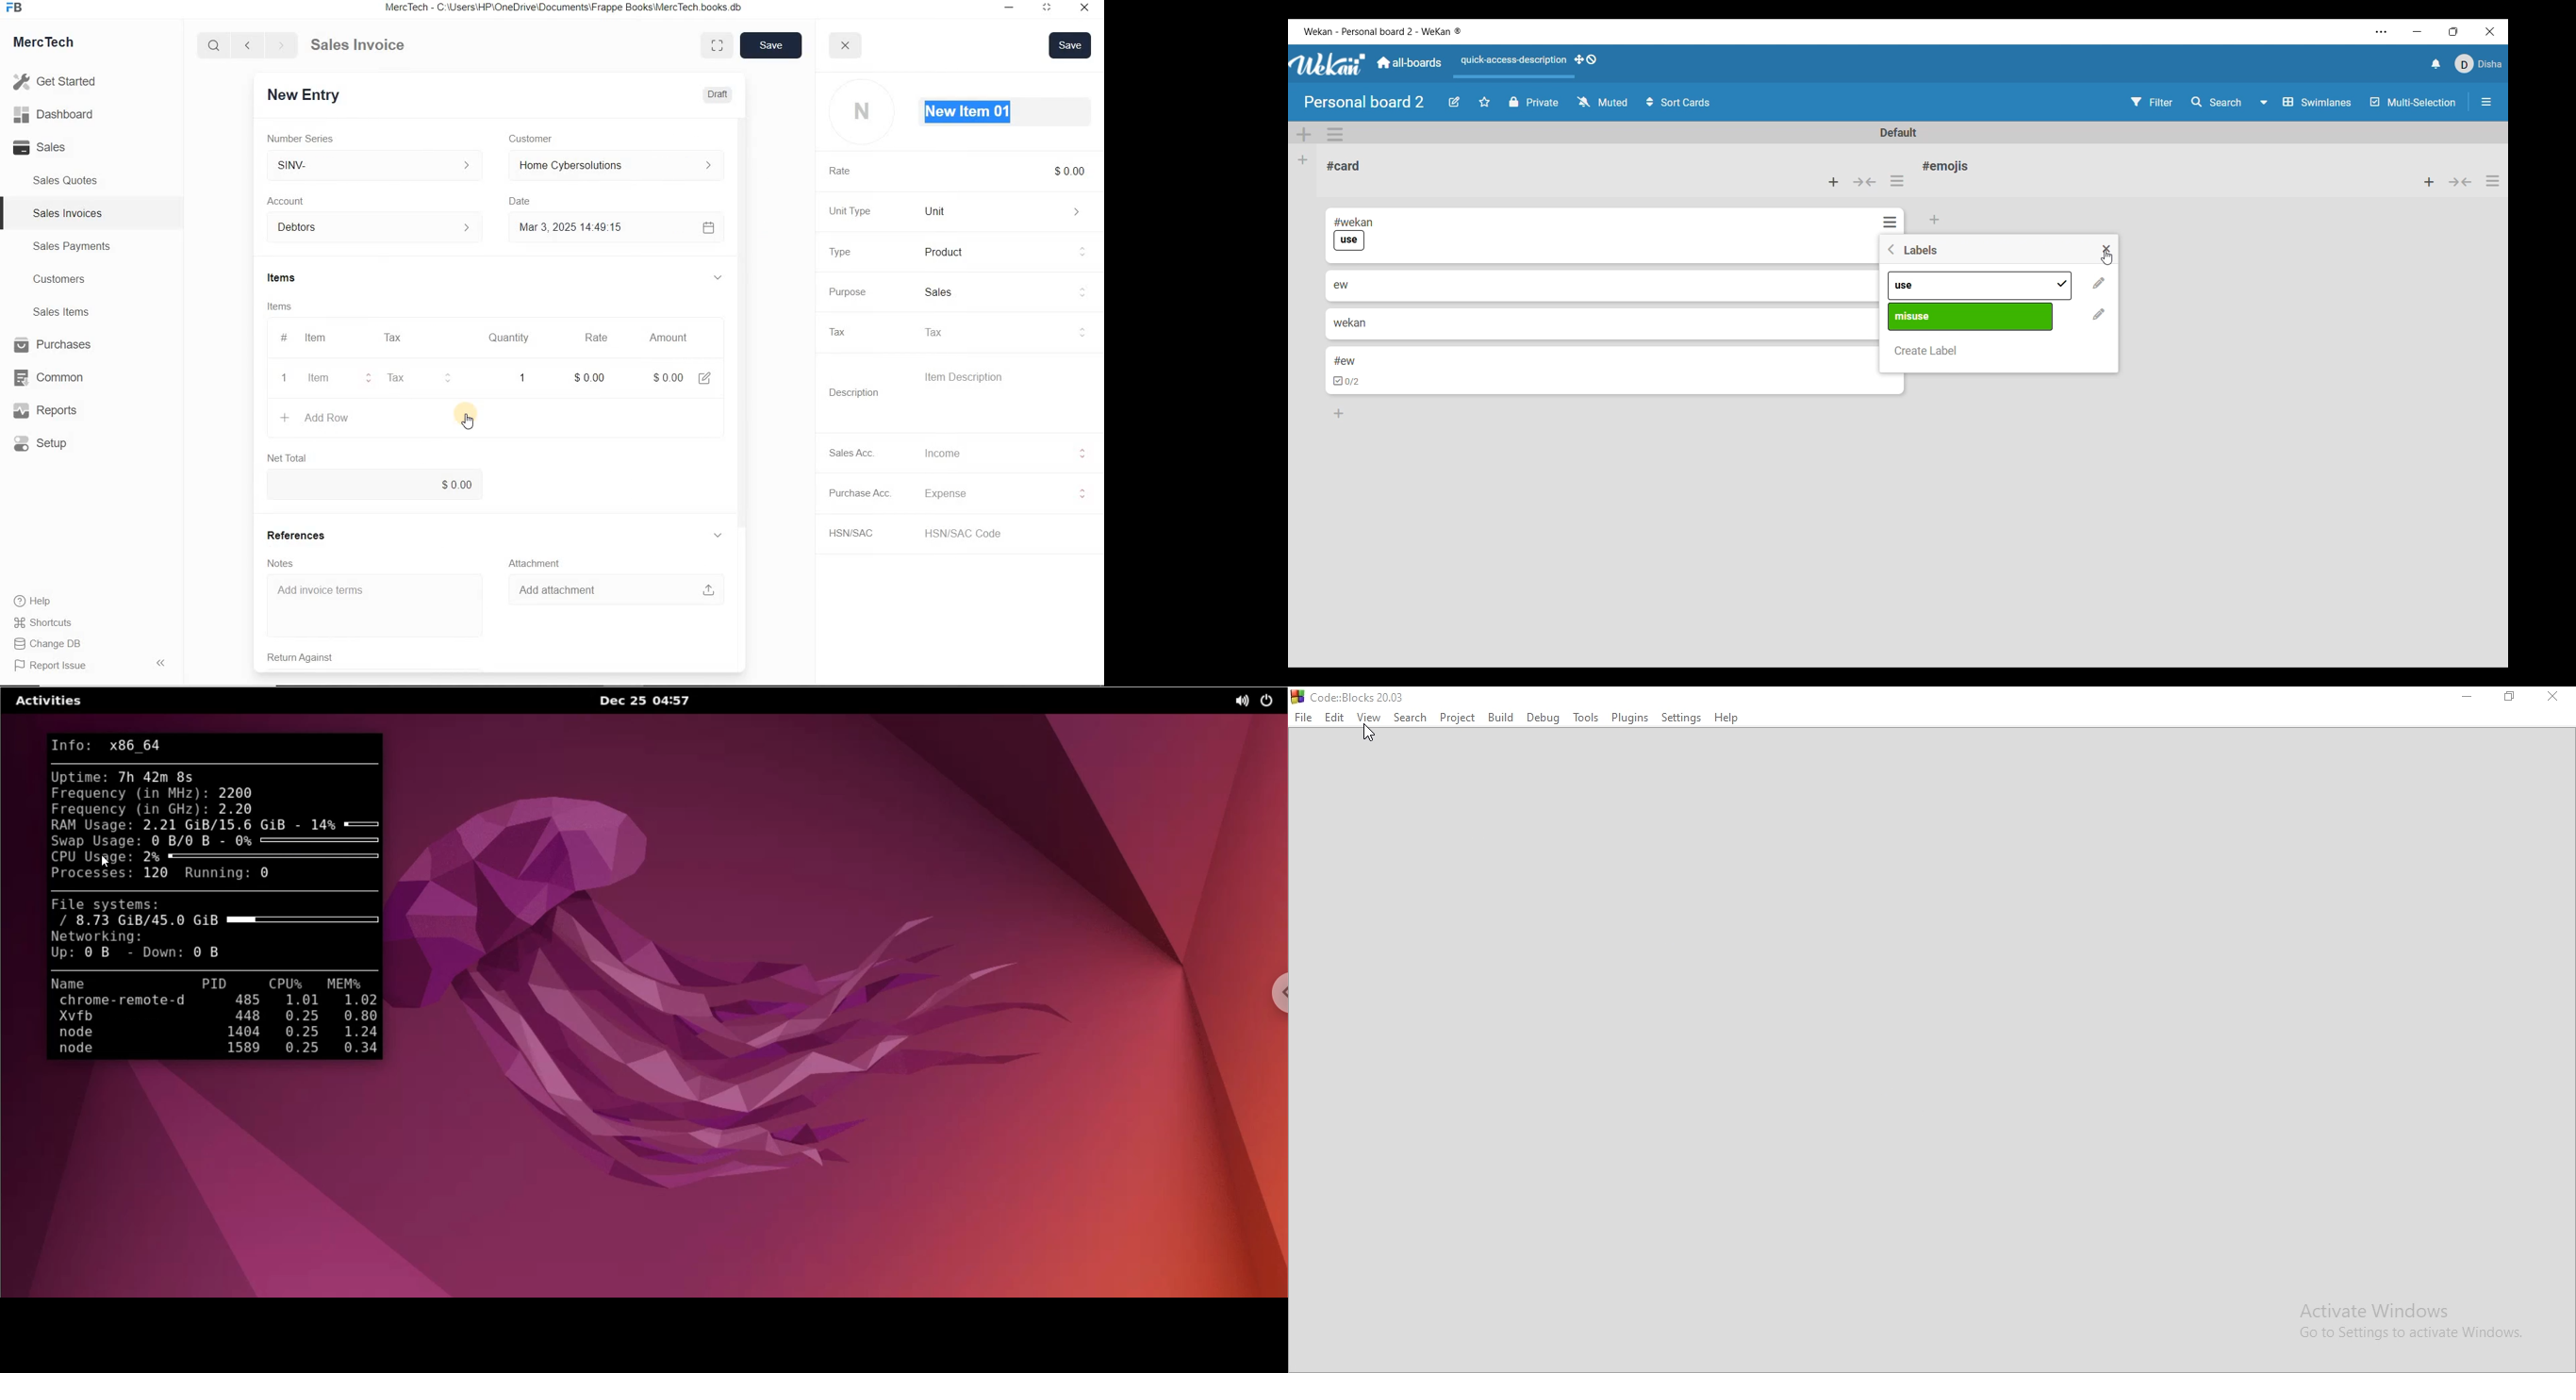 This screenshot has width=2576, height=1400. What do you see at coordinates (846, 45) in the screenshot?
I see `close` at bounding box center [846, 45].